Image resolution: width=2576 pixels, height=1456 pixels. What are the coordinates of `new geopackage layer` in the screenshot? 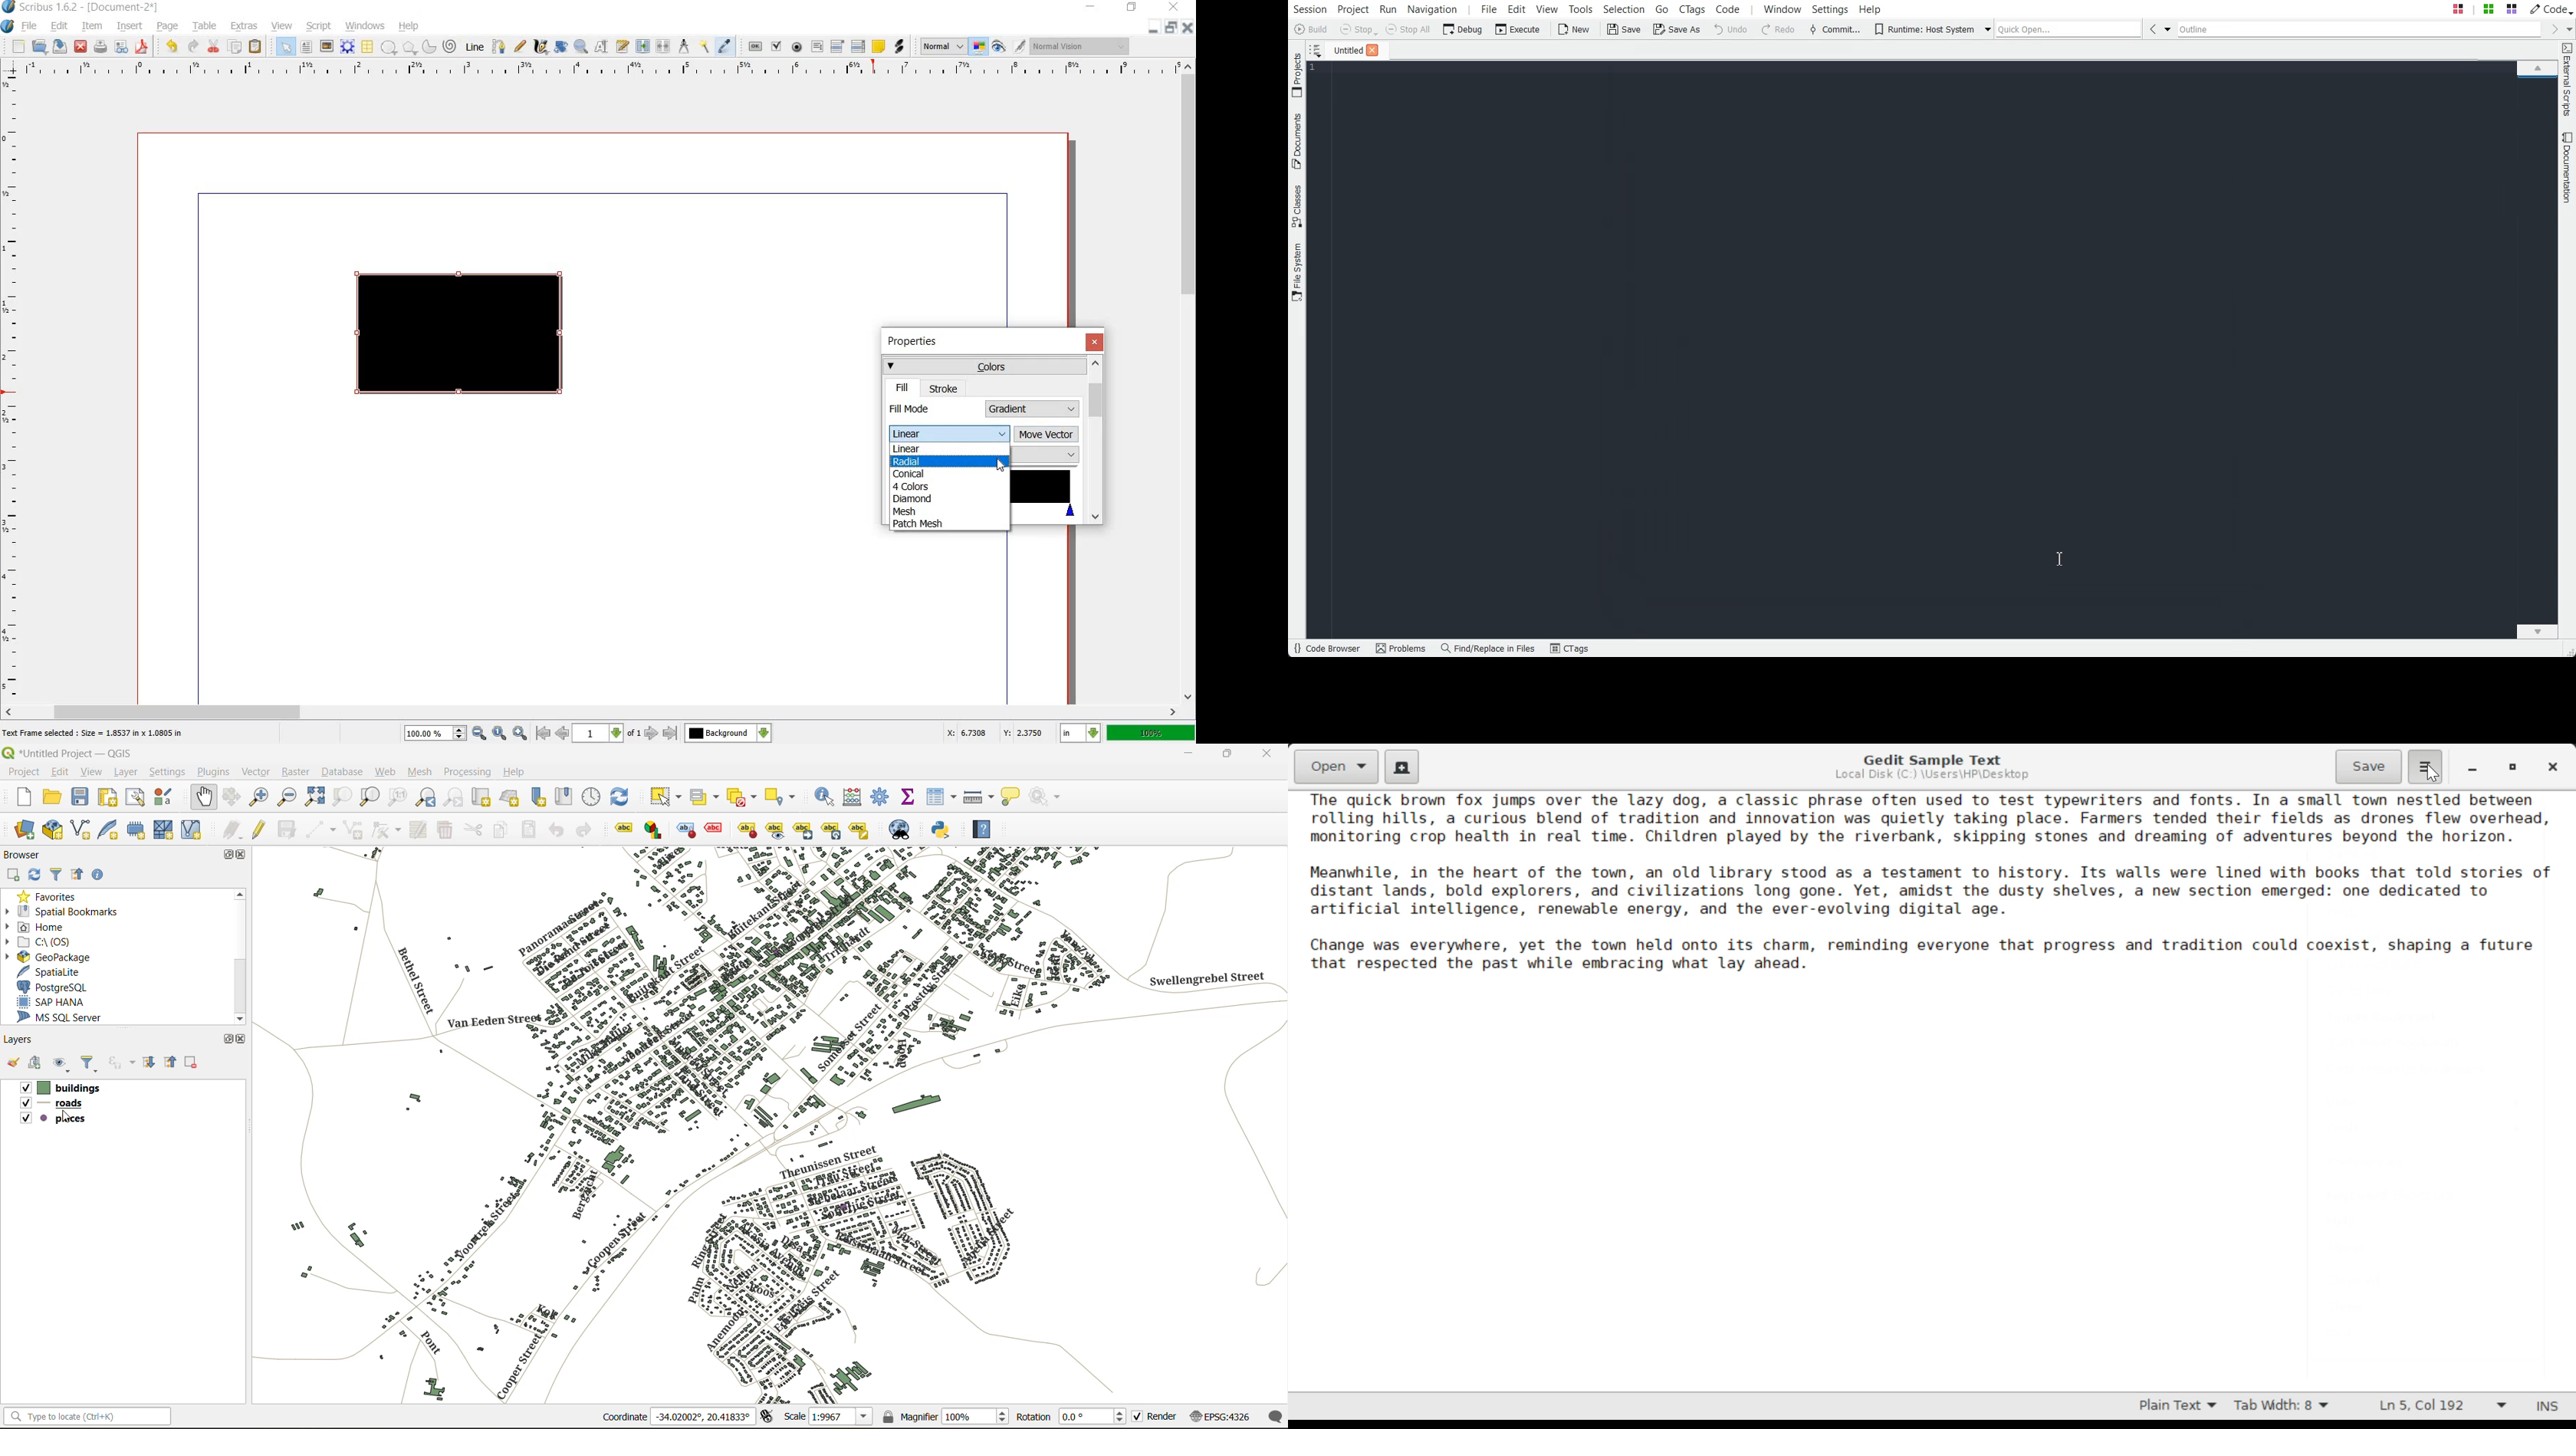 It's located at (56, 833).